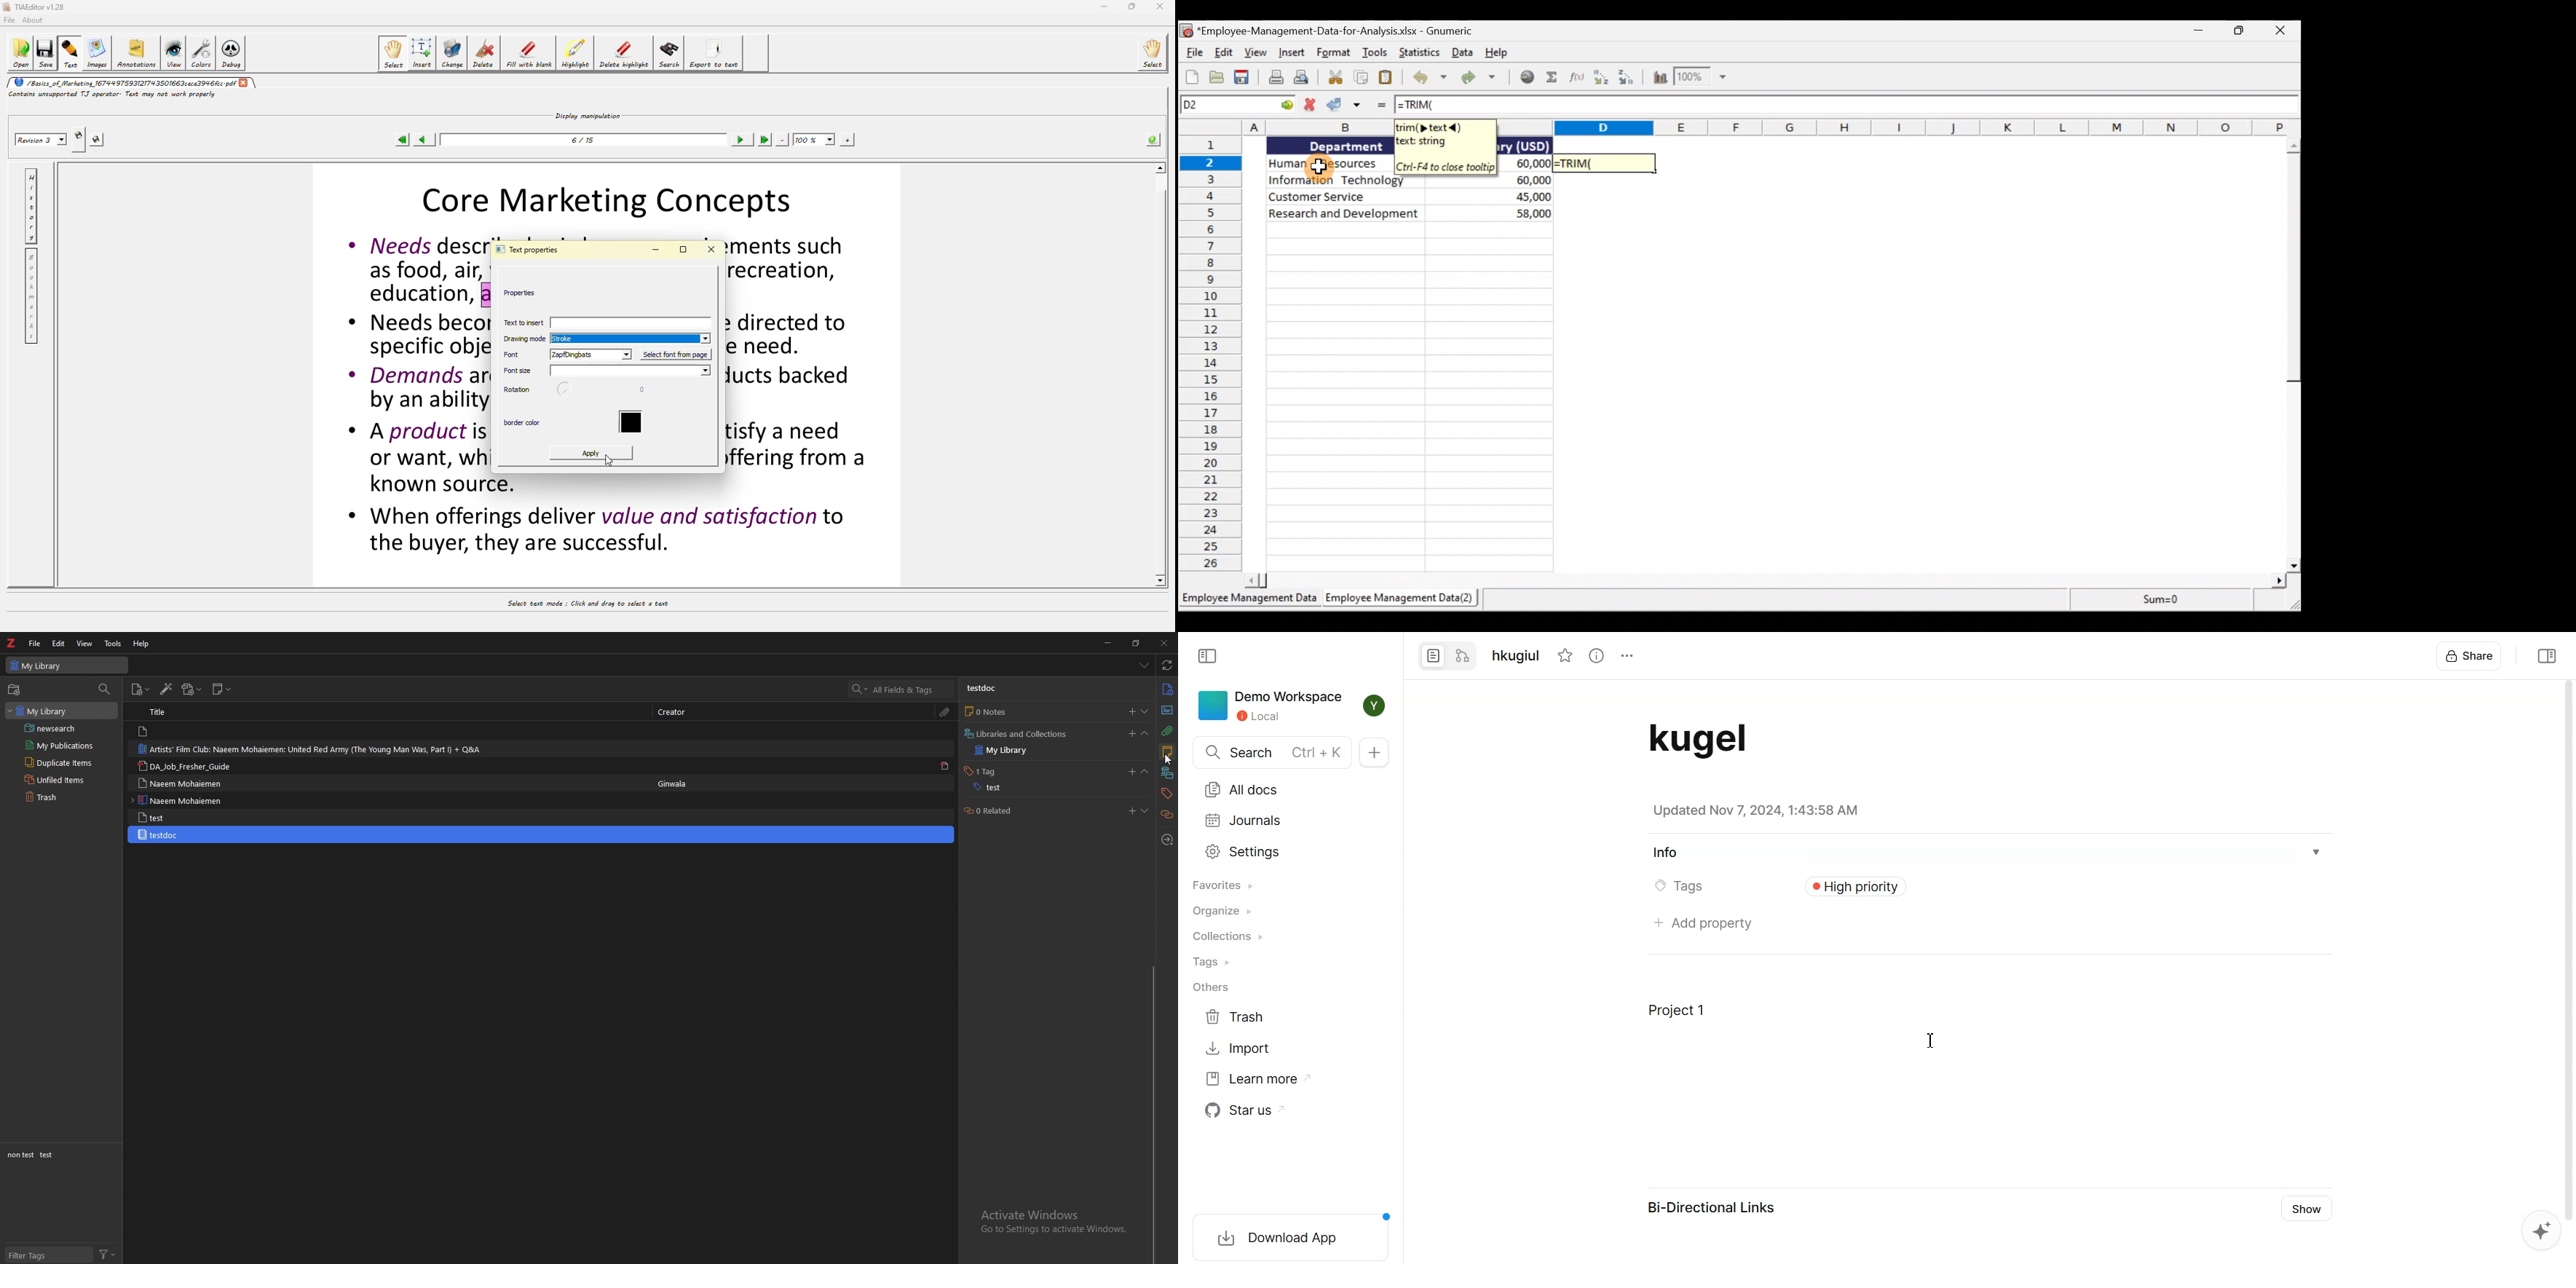 The height and width of the screenshot is (1288, 2576). Describe the element at coordinates (85, 644) in the screenshot. I see `view` at that location.